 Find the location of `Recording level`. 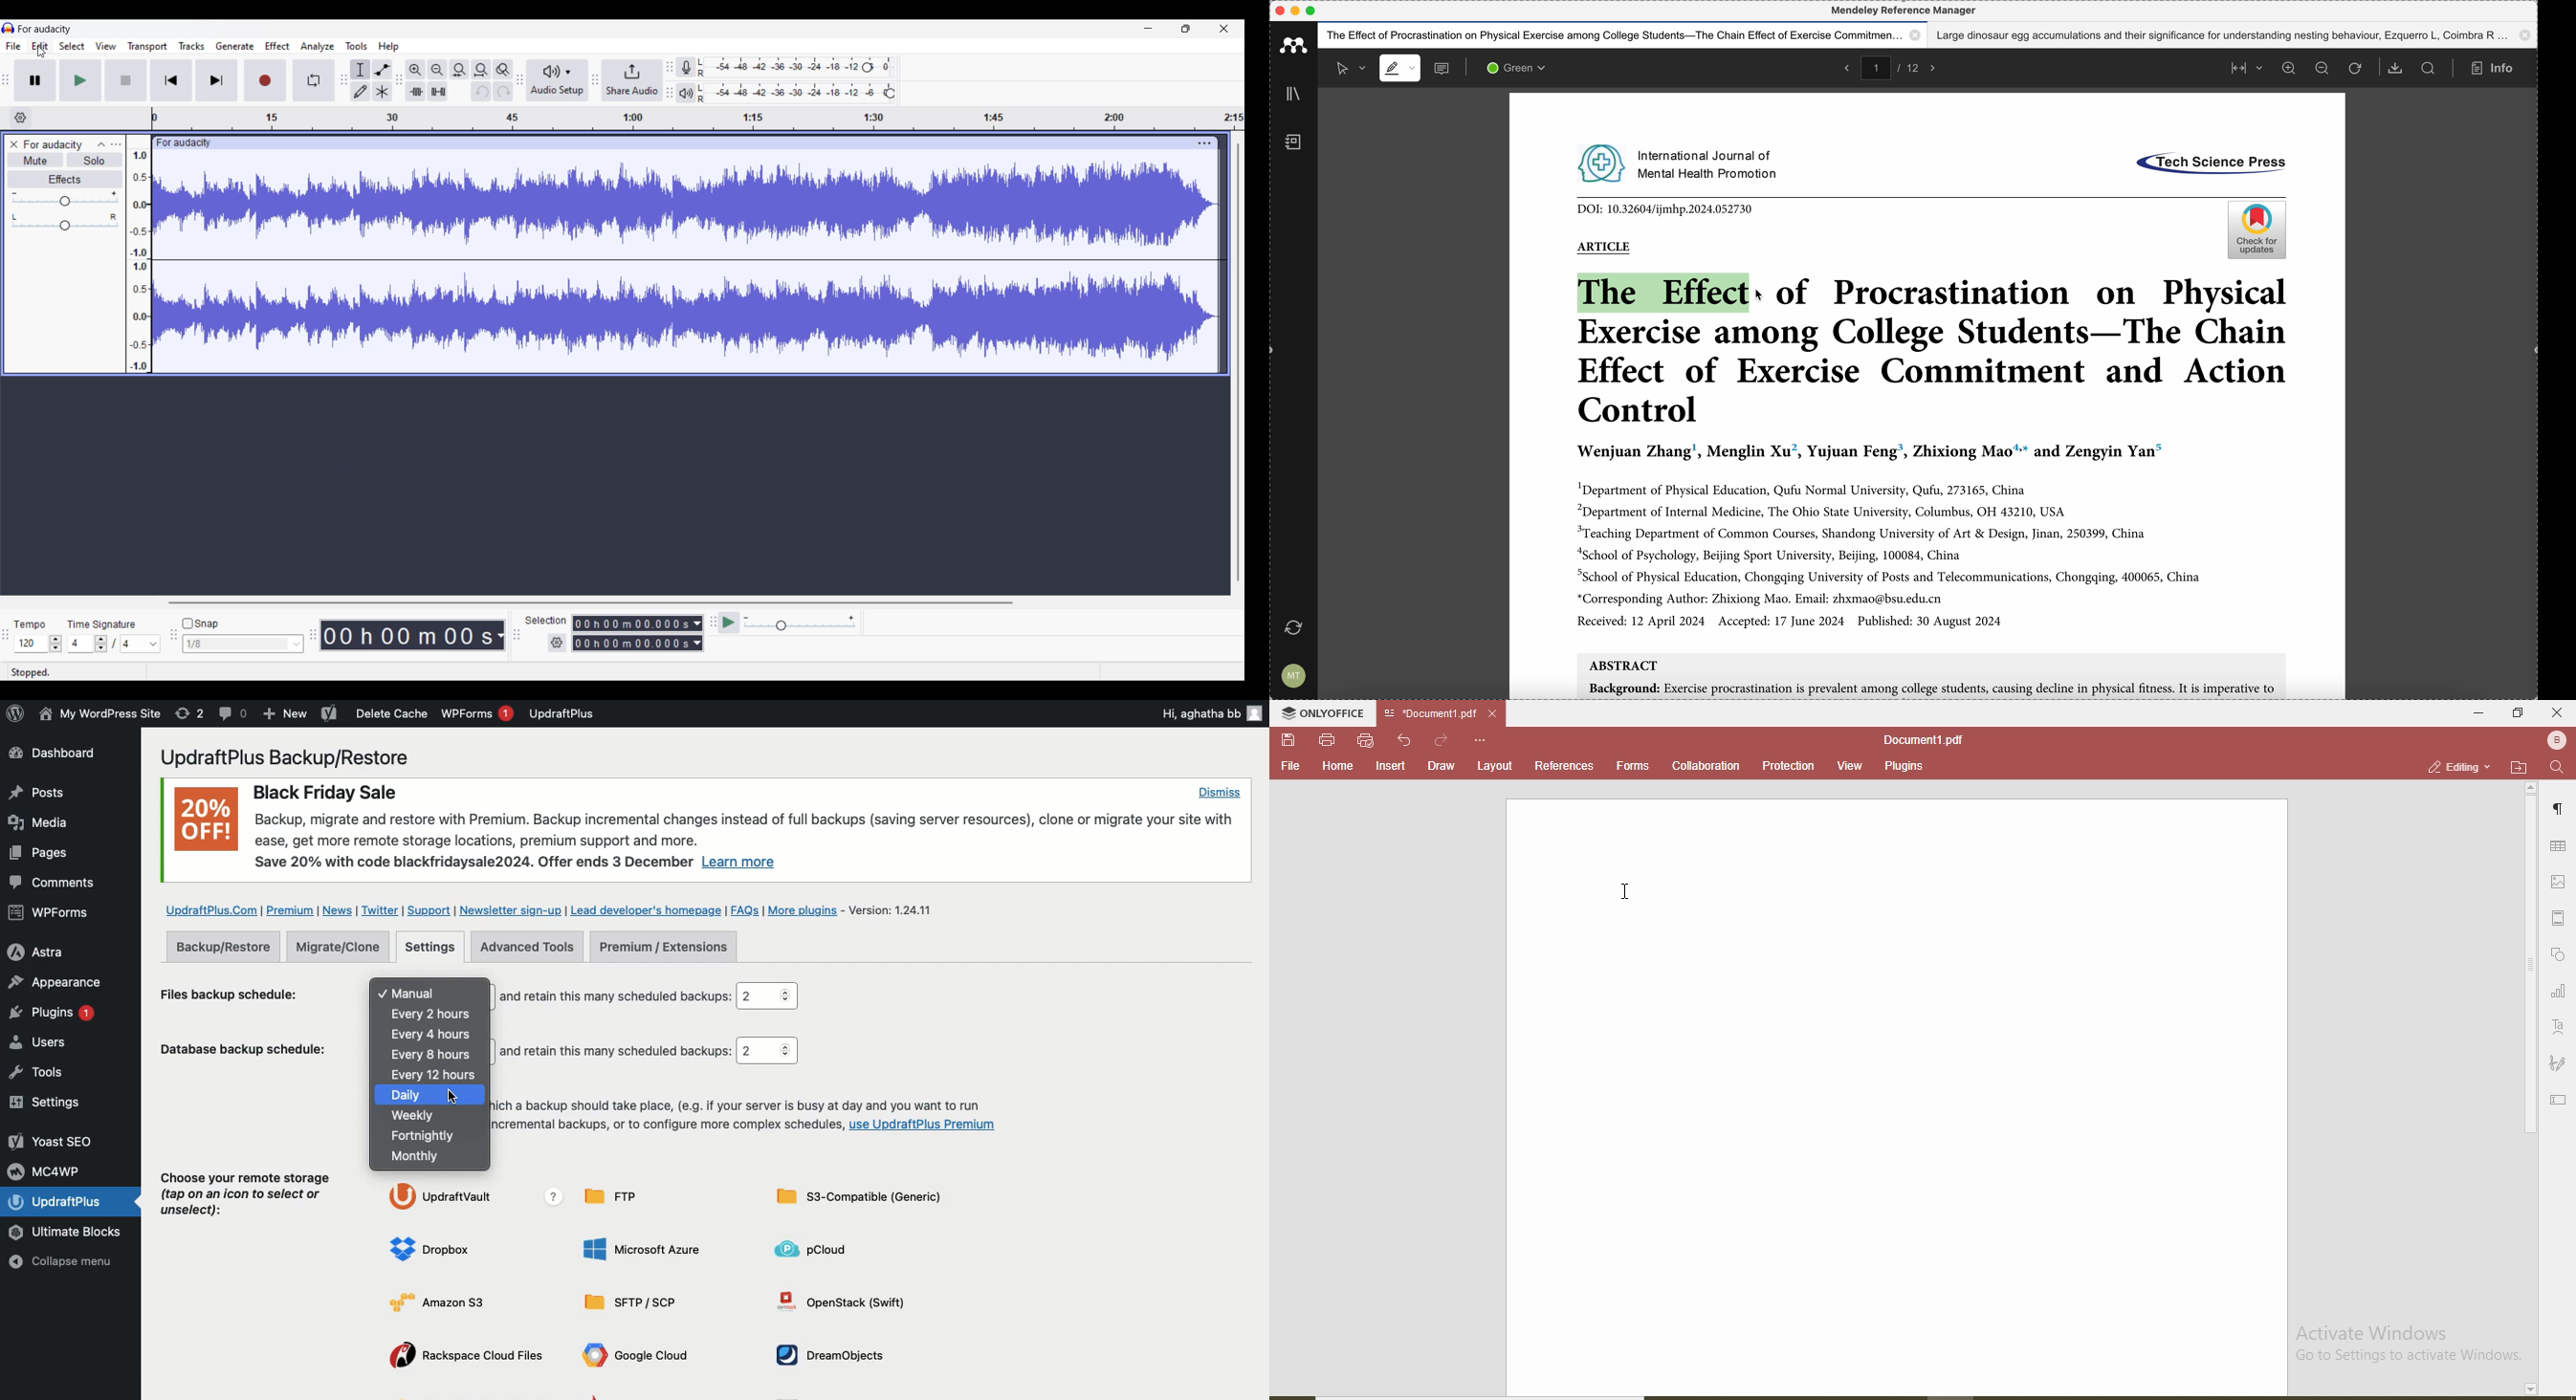

Recording level is located at coordinates (777, 67).